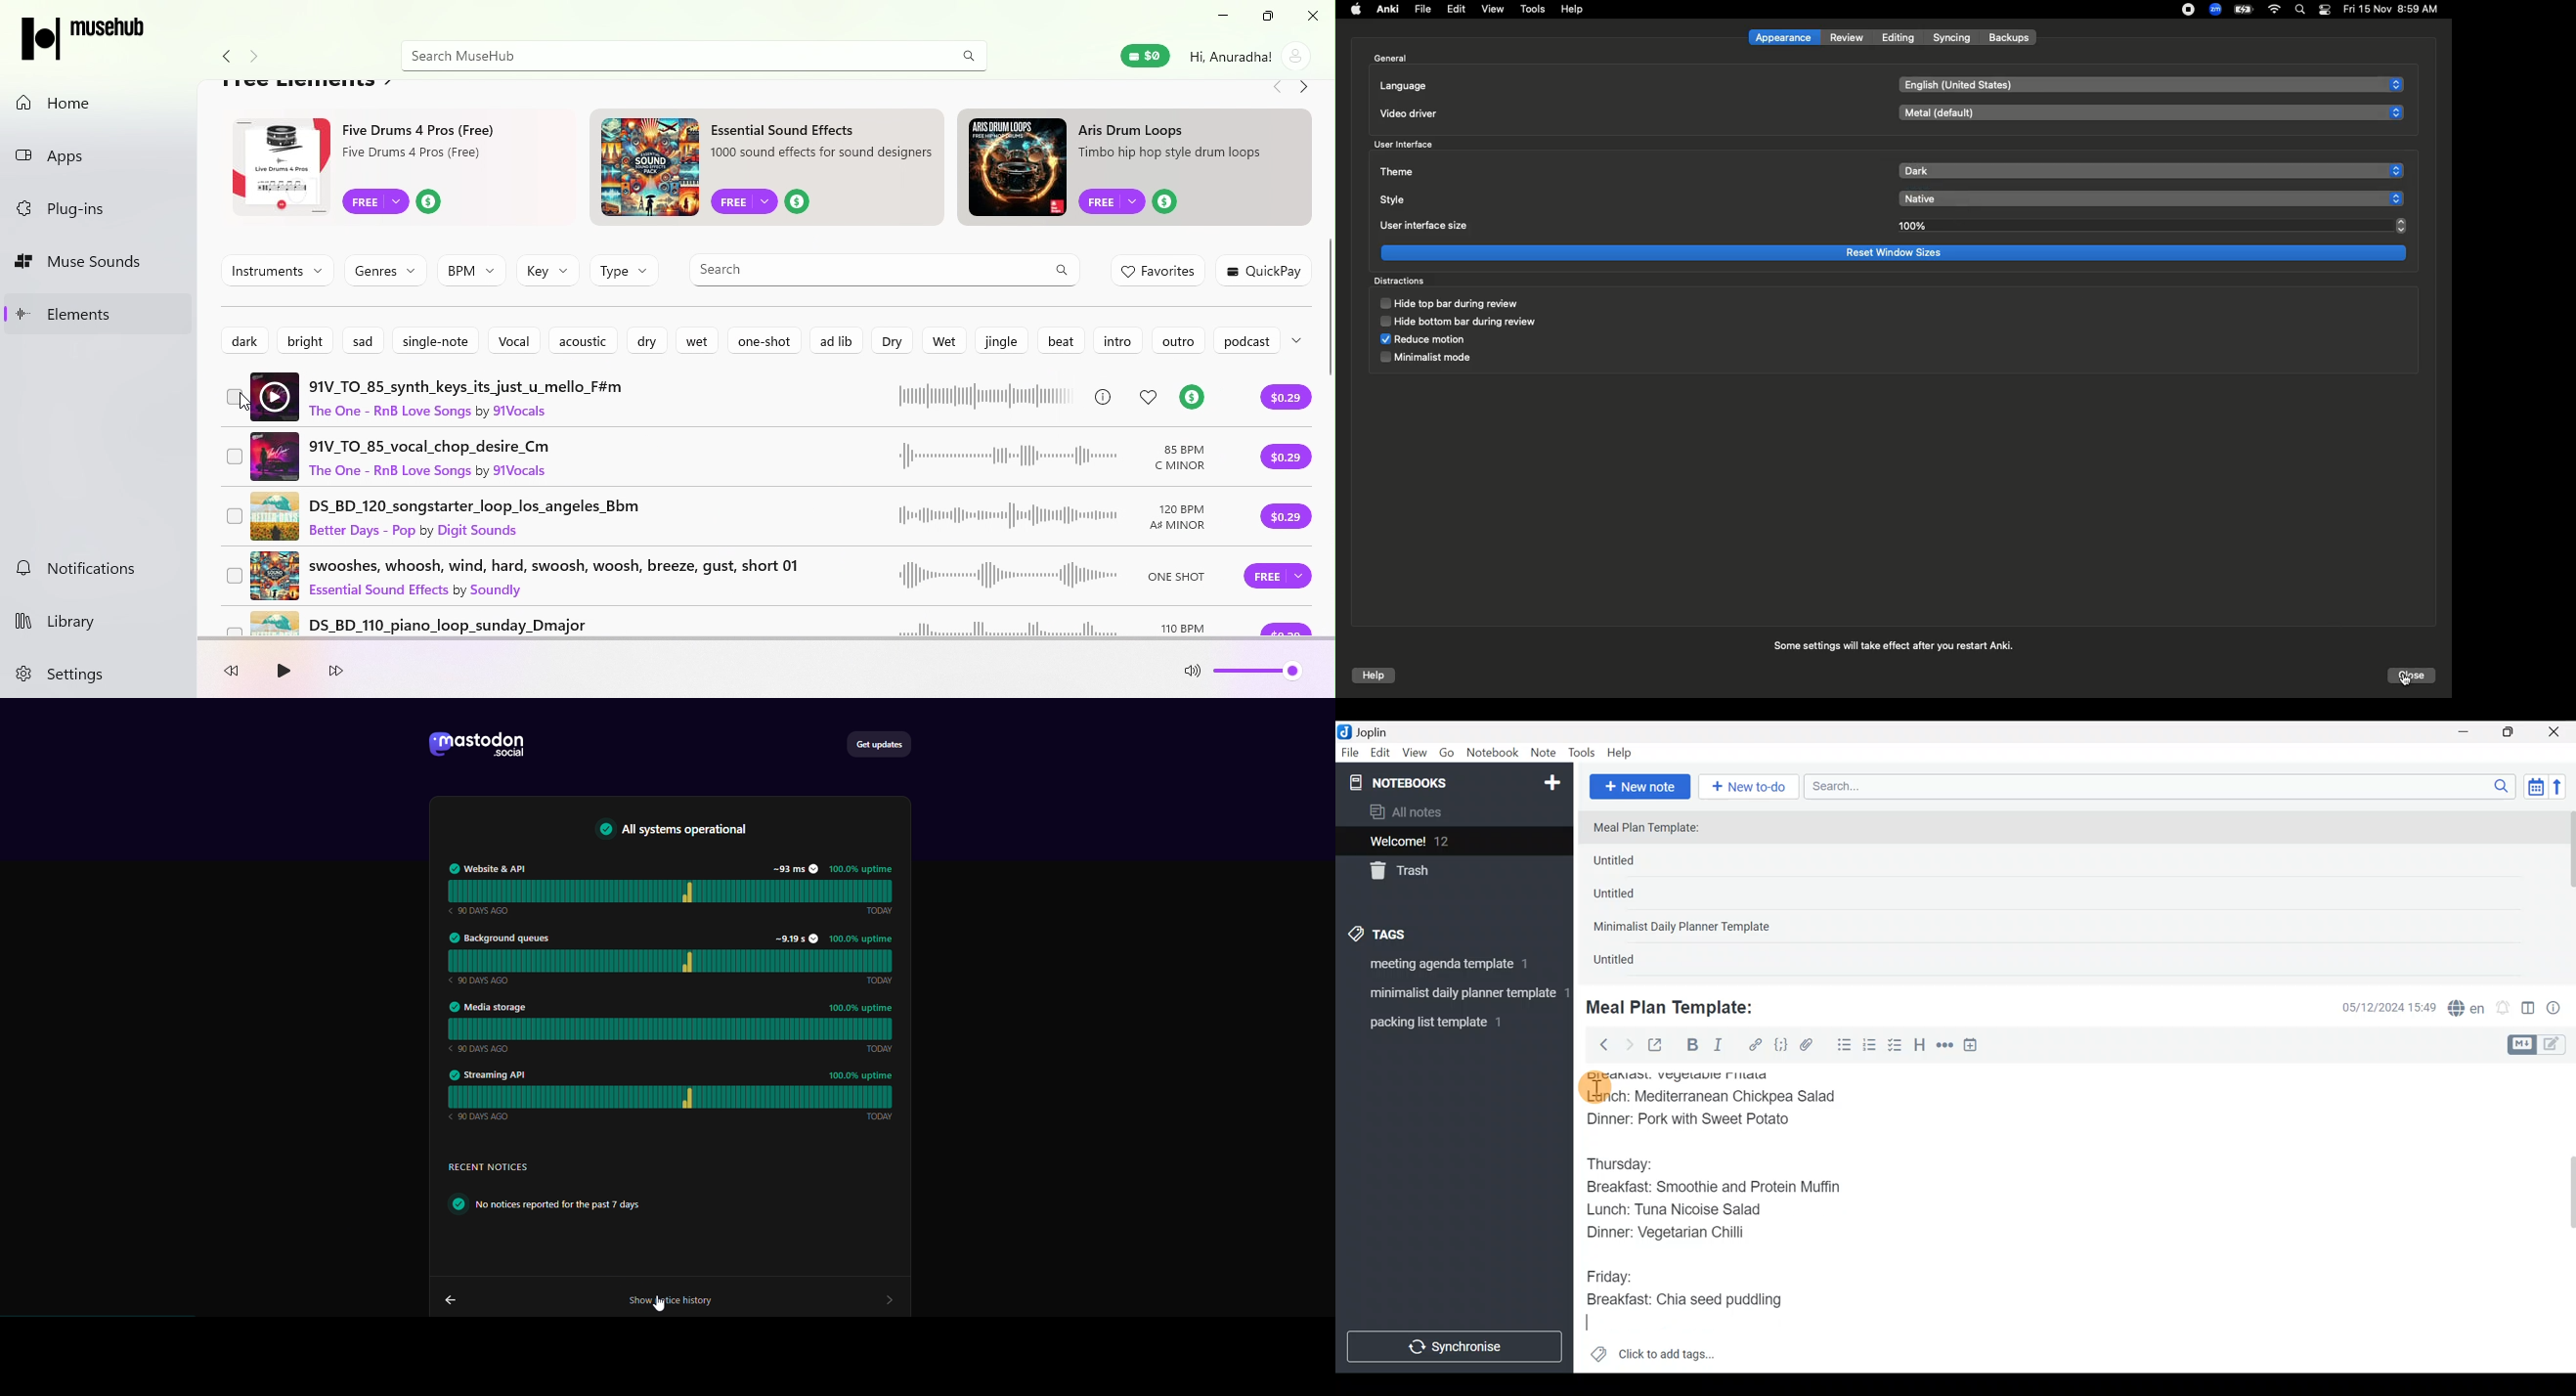  What do you see at coordinates (1624, 750) in the screenshot?
I see `Help` at bounding box center [1624, 750].